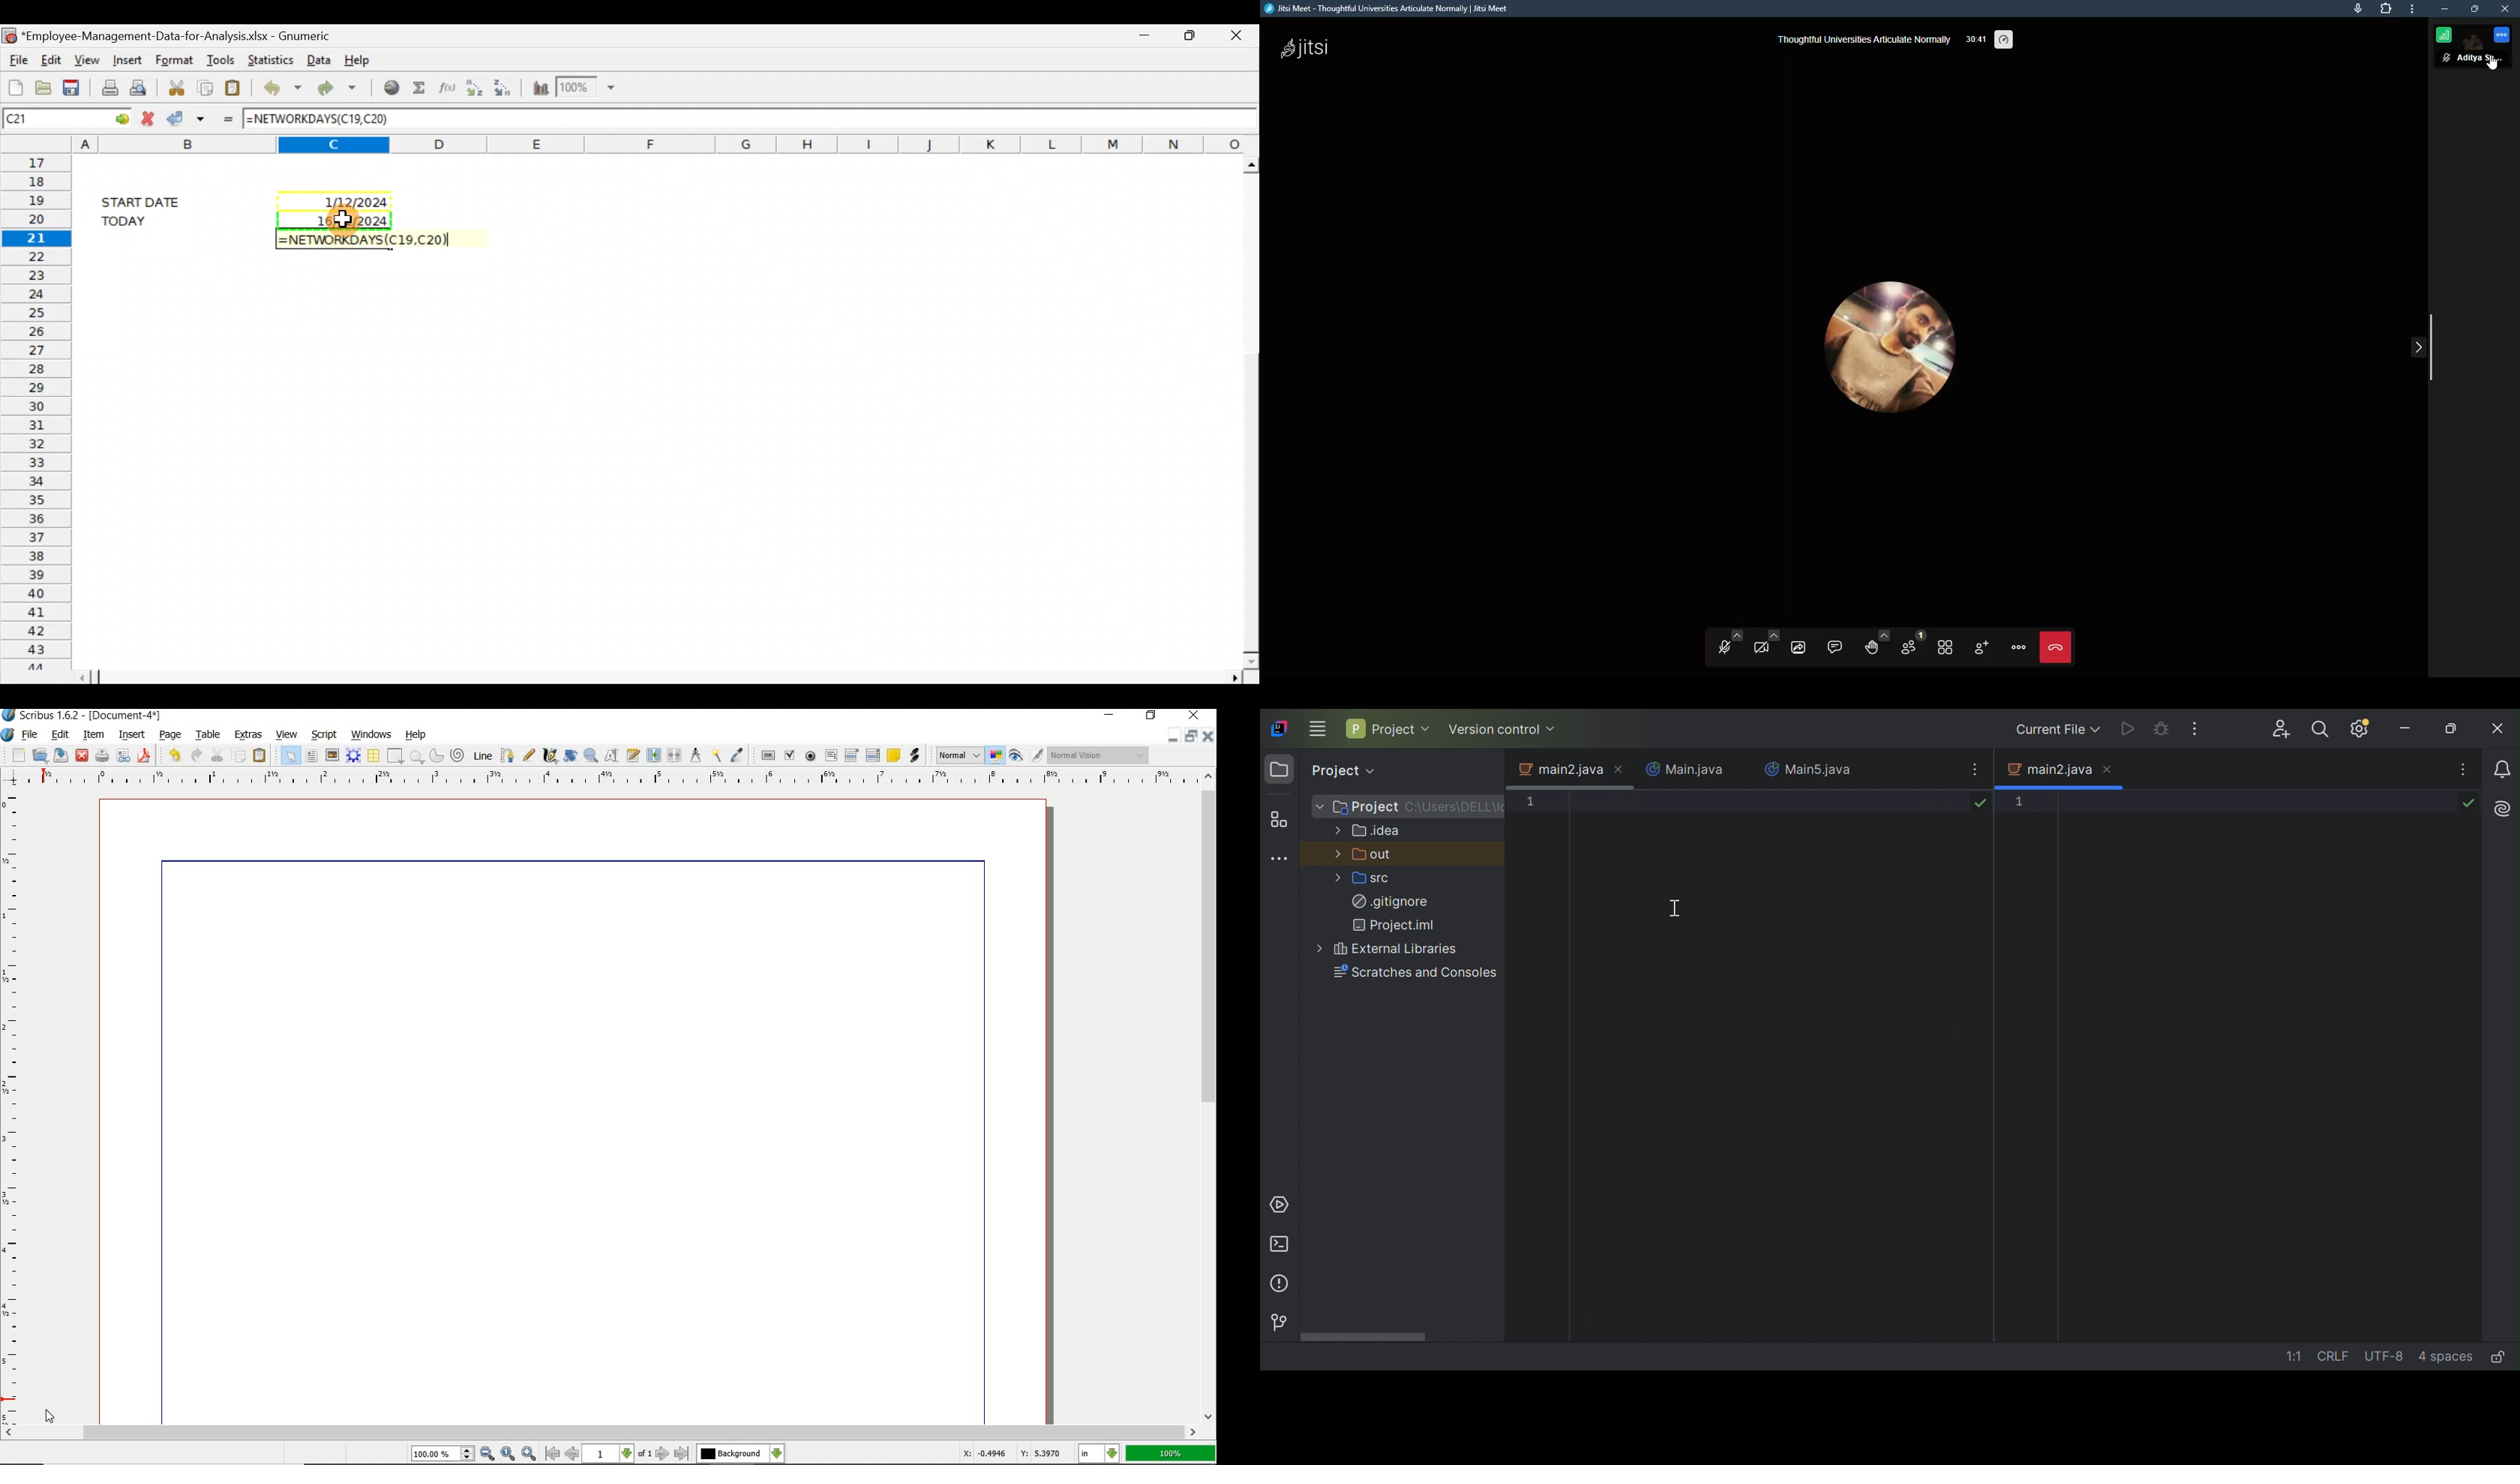 This screenshot has width=2520, height=1484. Describe the element at coordinates (675, 756) in the screenshot. I see `unlink text frames` at that location.